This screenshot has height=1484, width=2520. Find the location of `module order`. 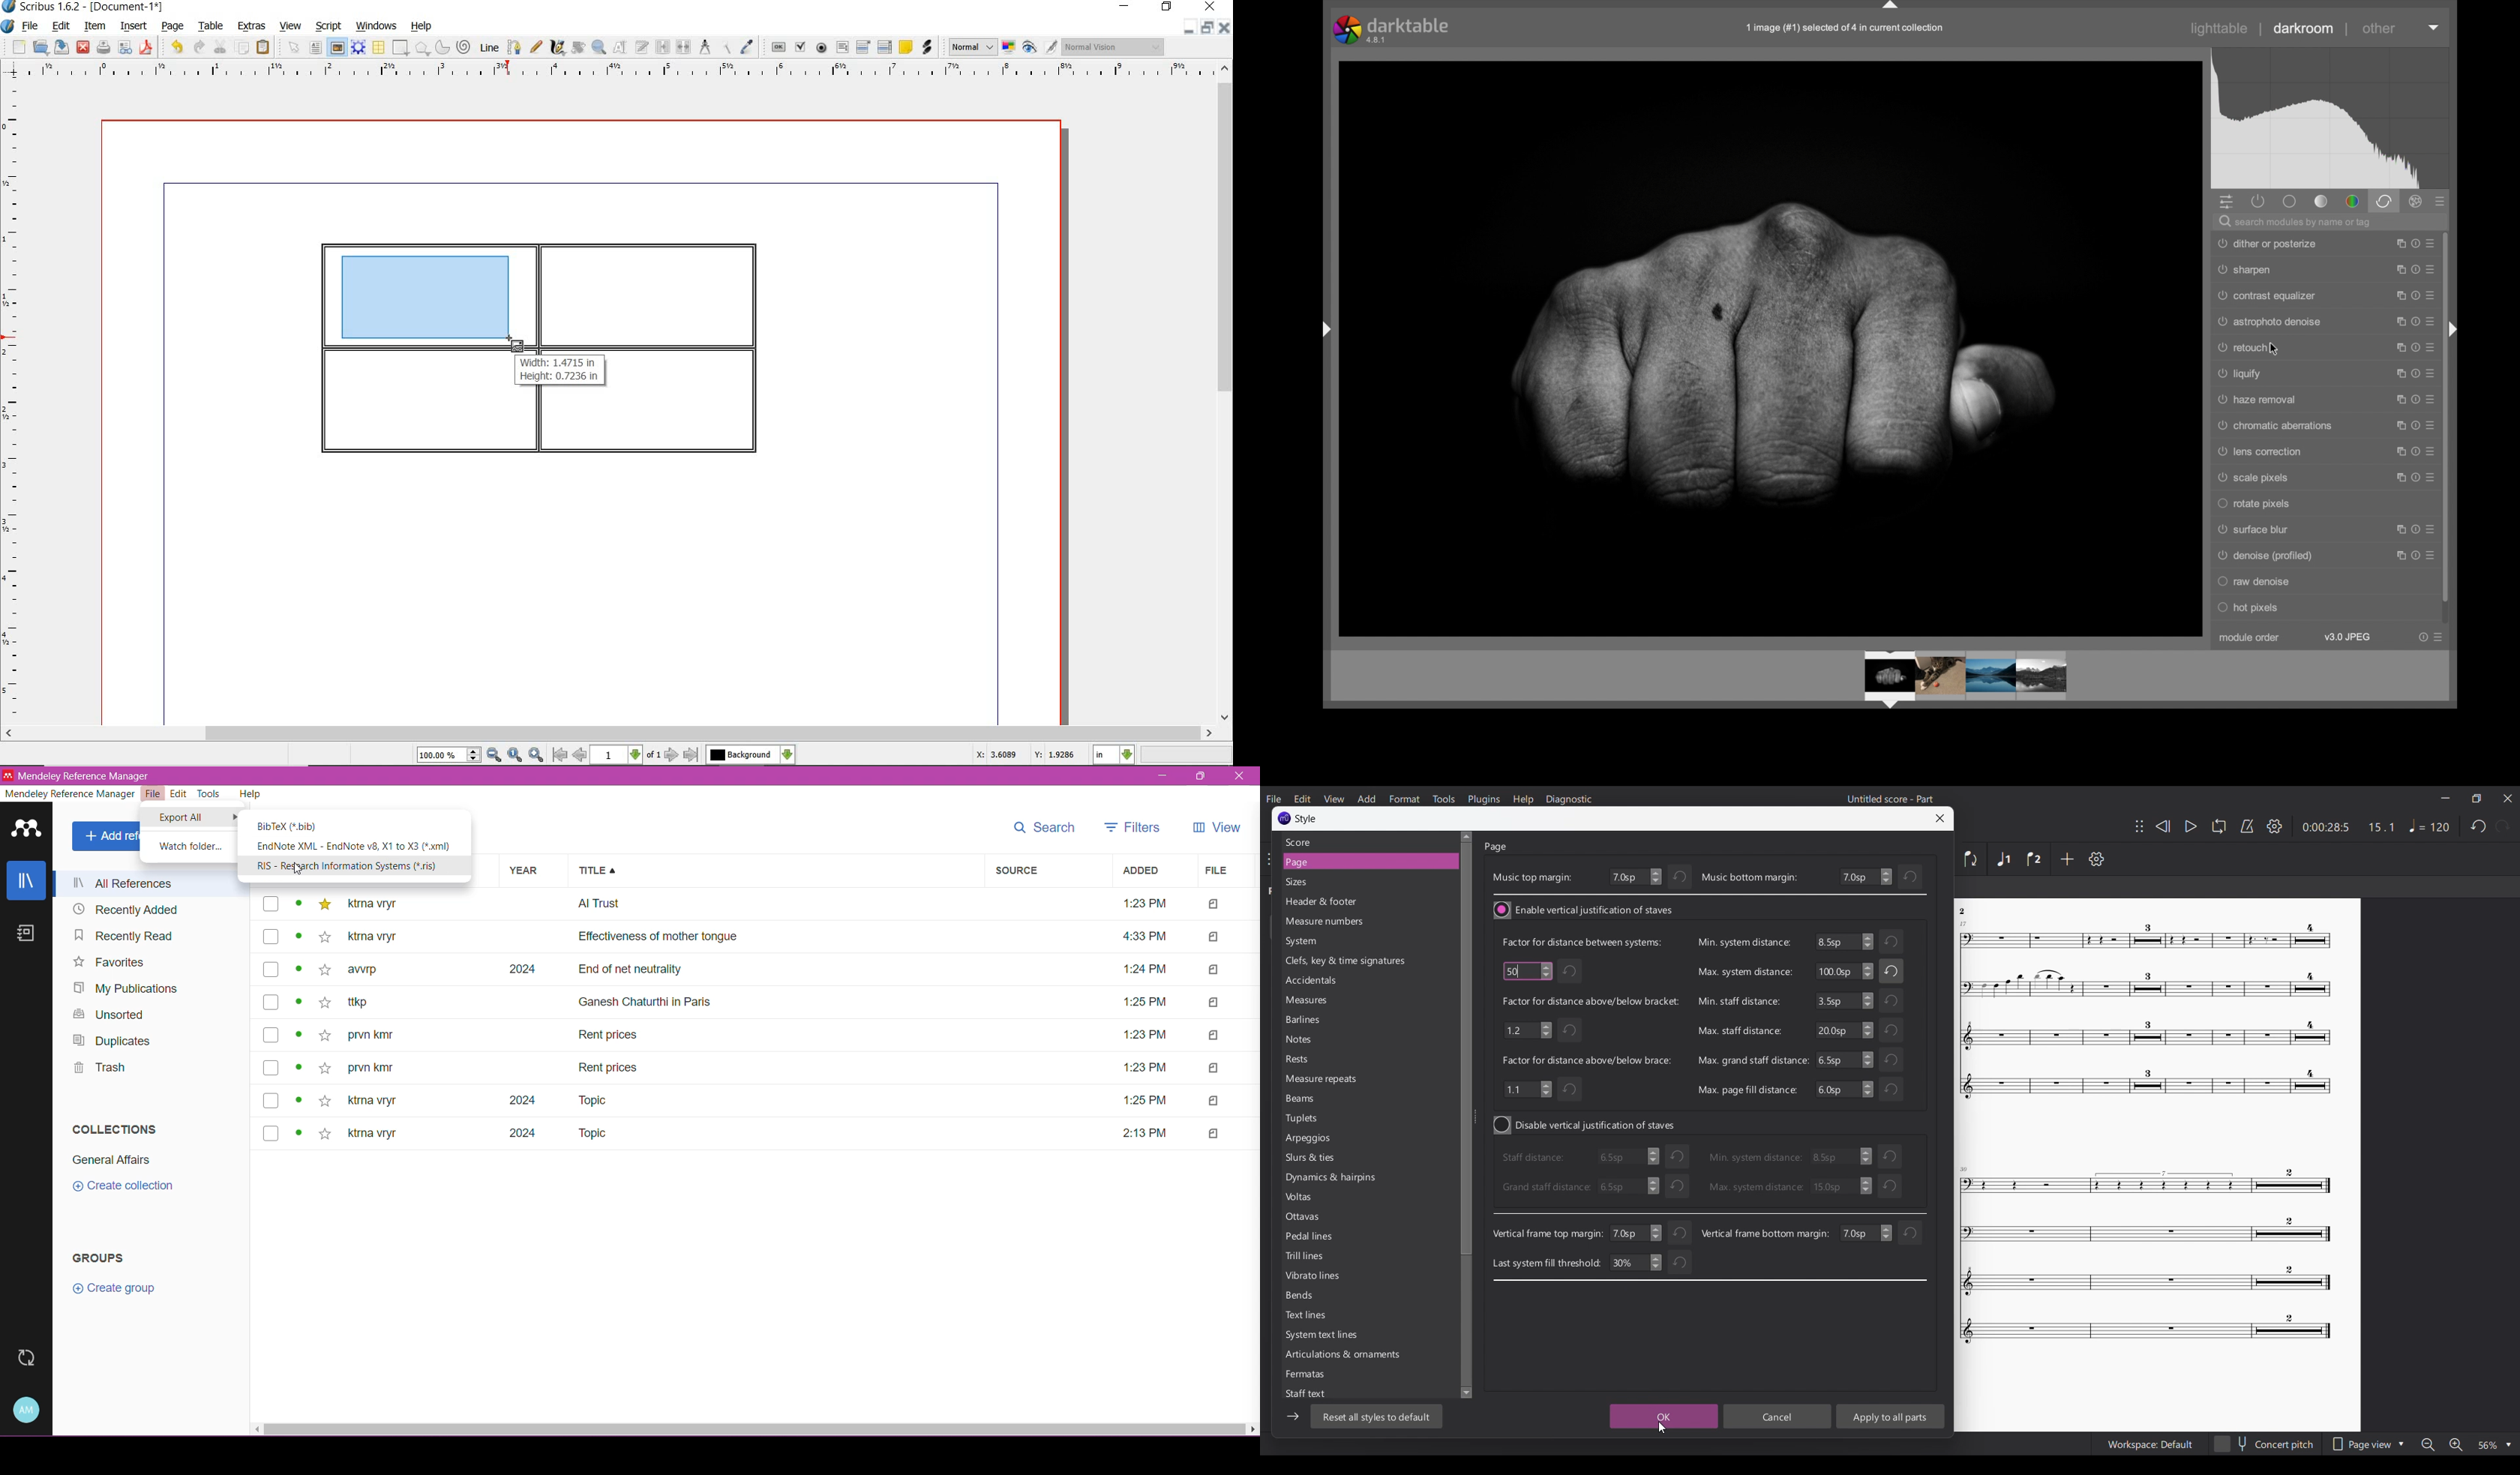

module order is located at coordinates (2248, 637).